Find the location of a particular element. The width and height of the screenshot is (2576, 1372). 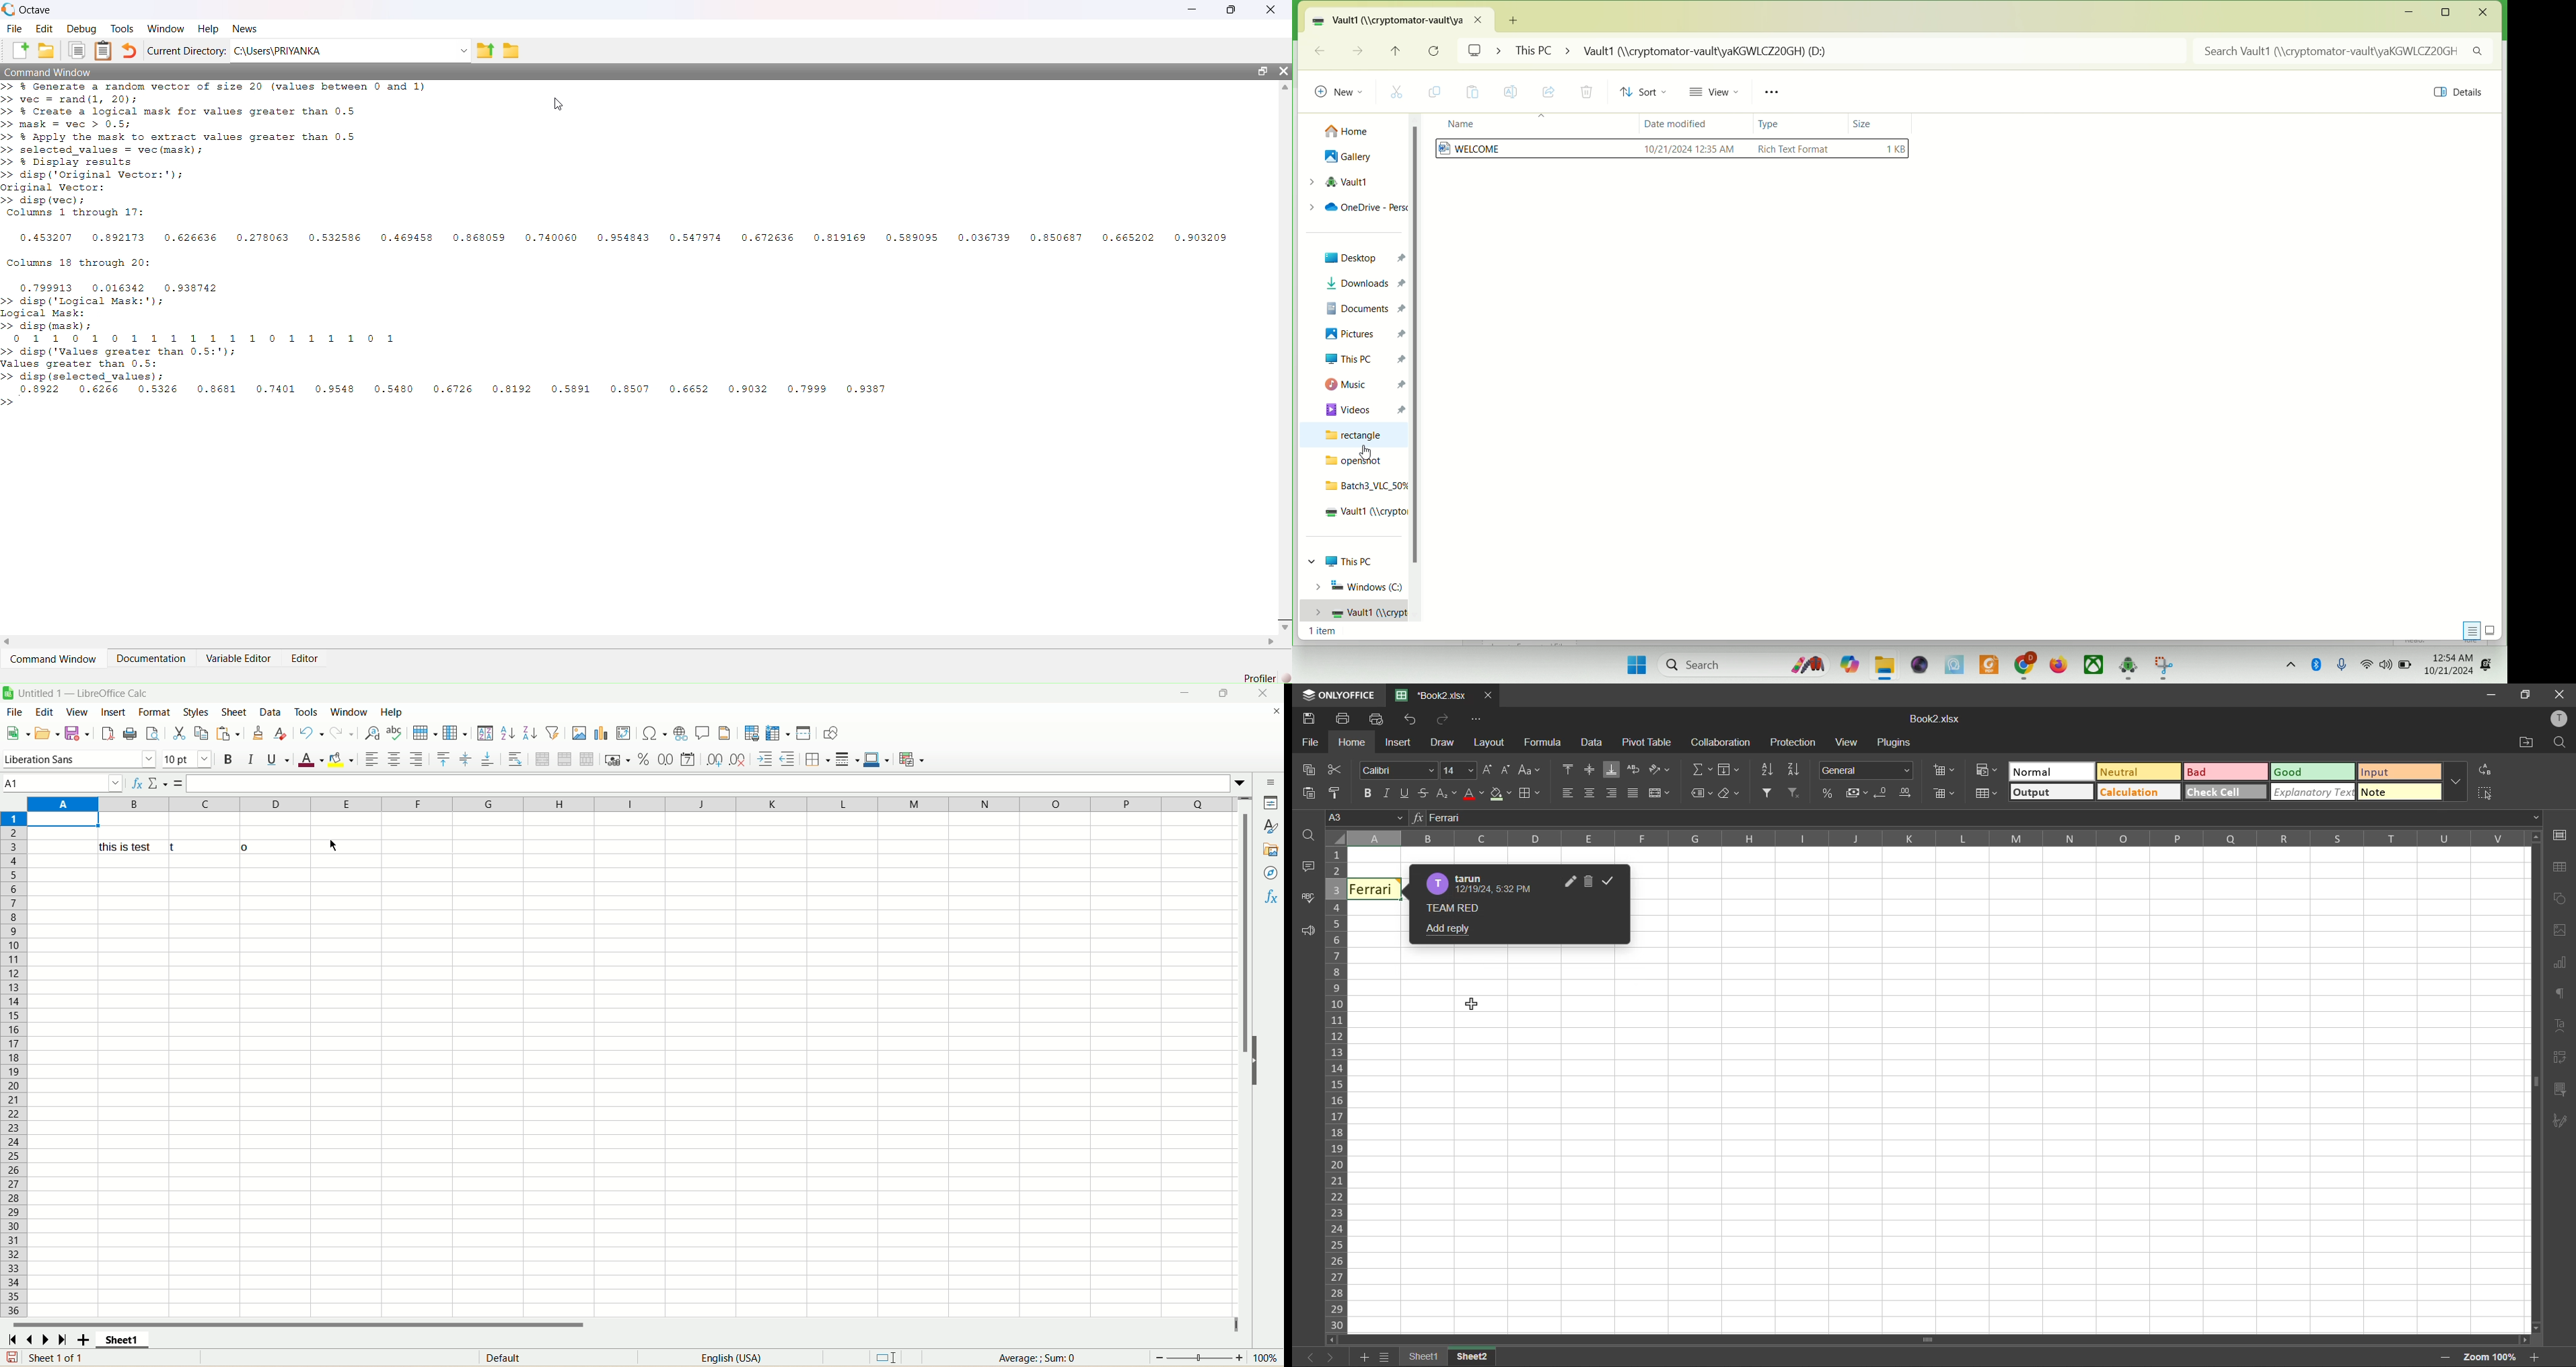

music is located at coordinates (1365, 385).